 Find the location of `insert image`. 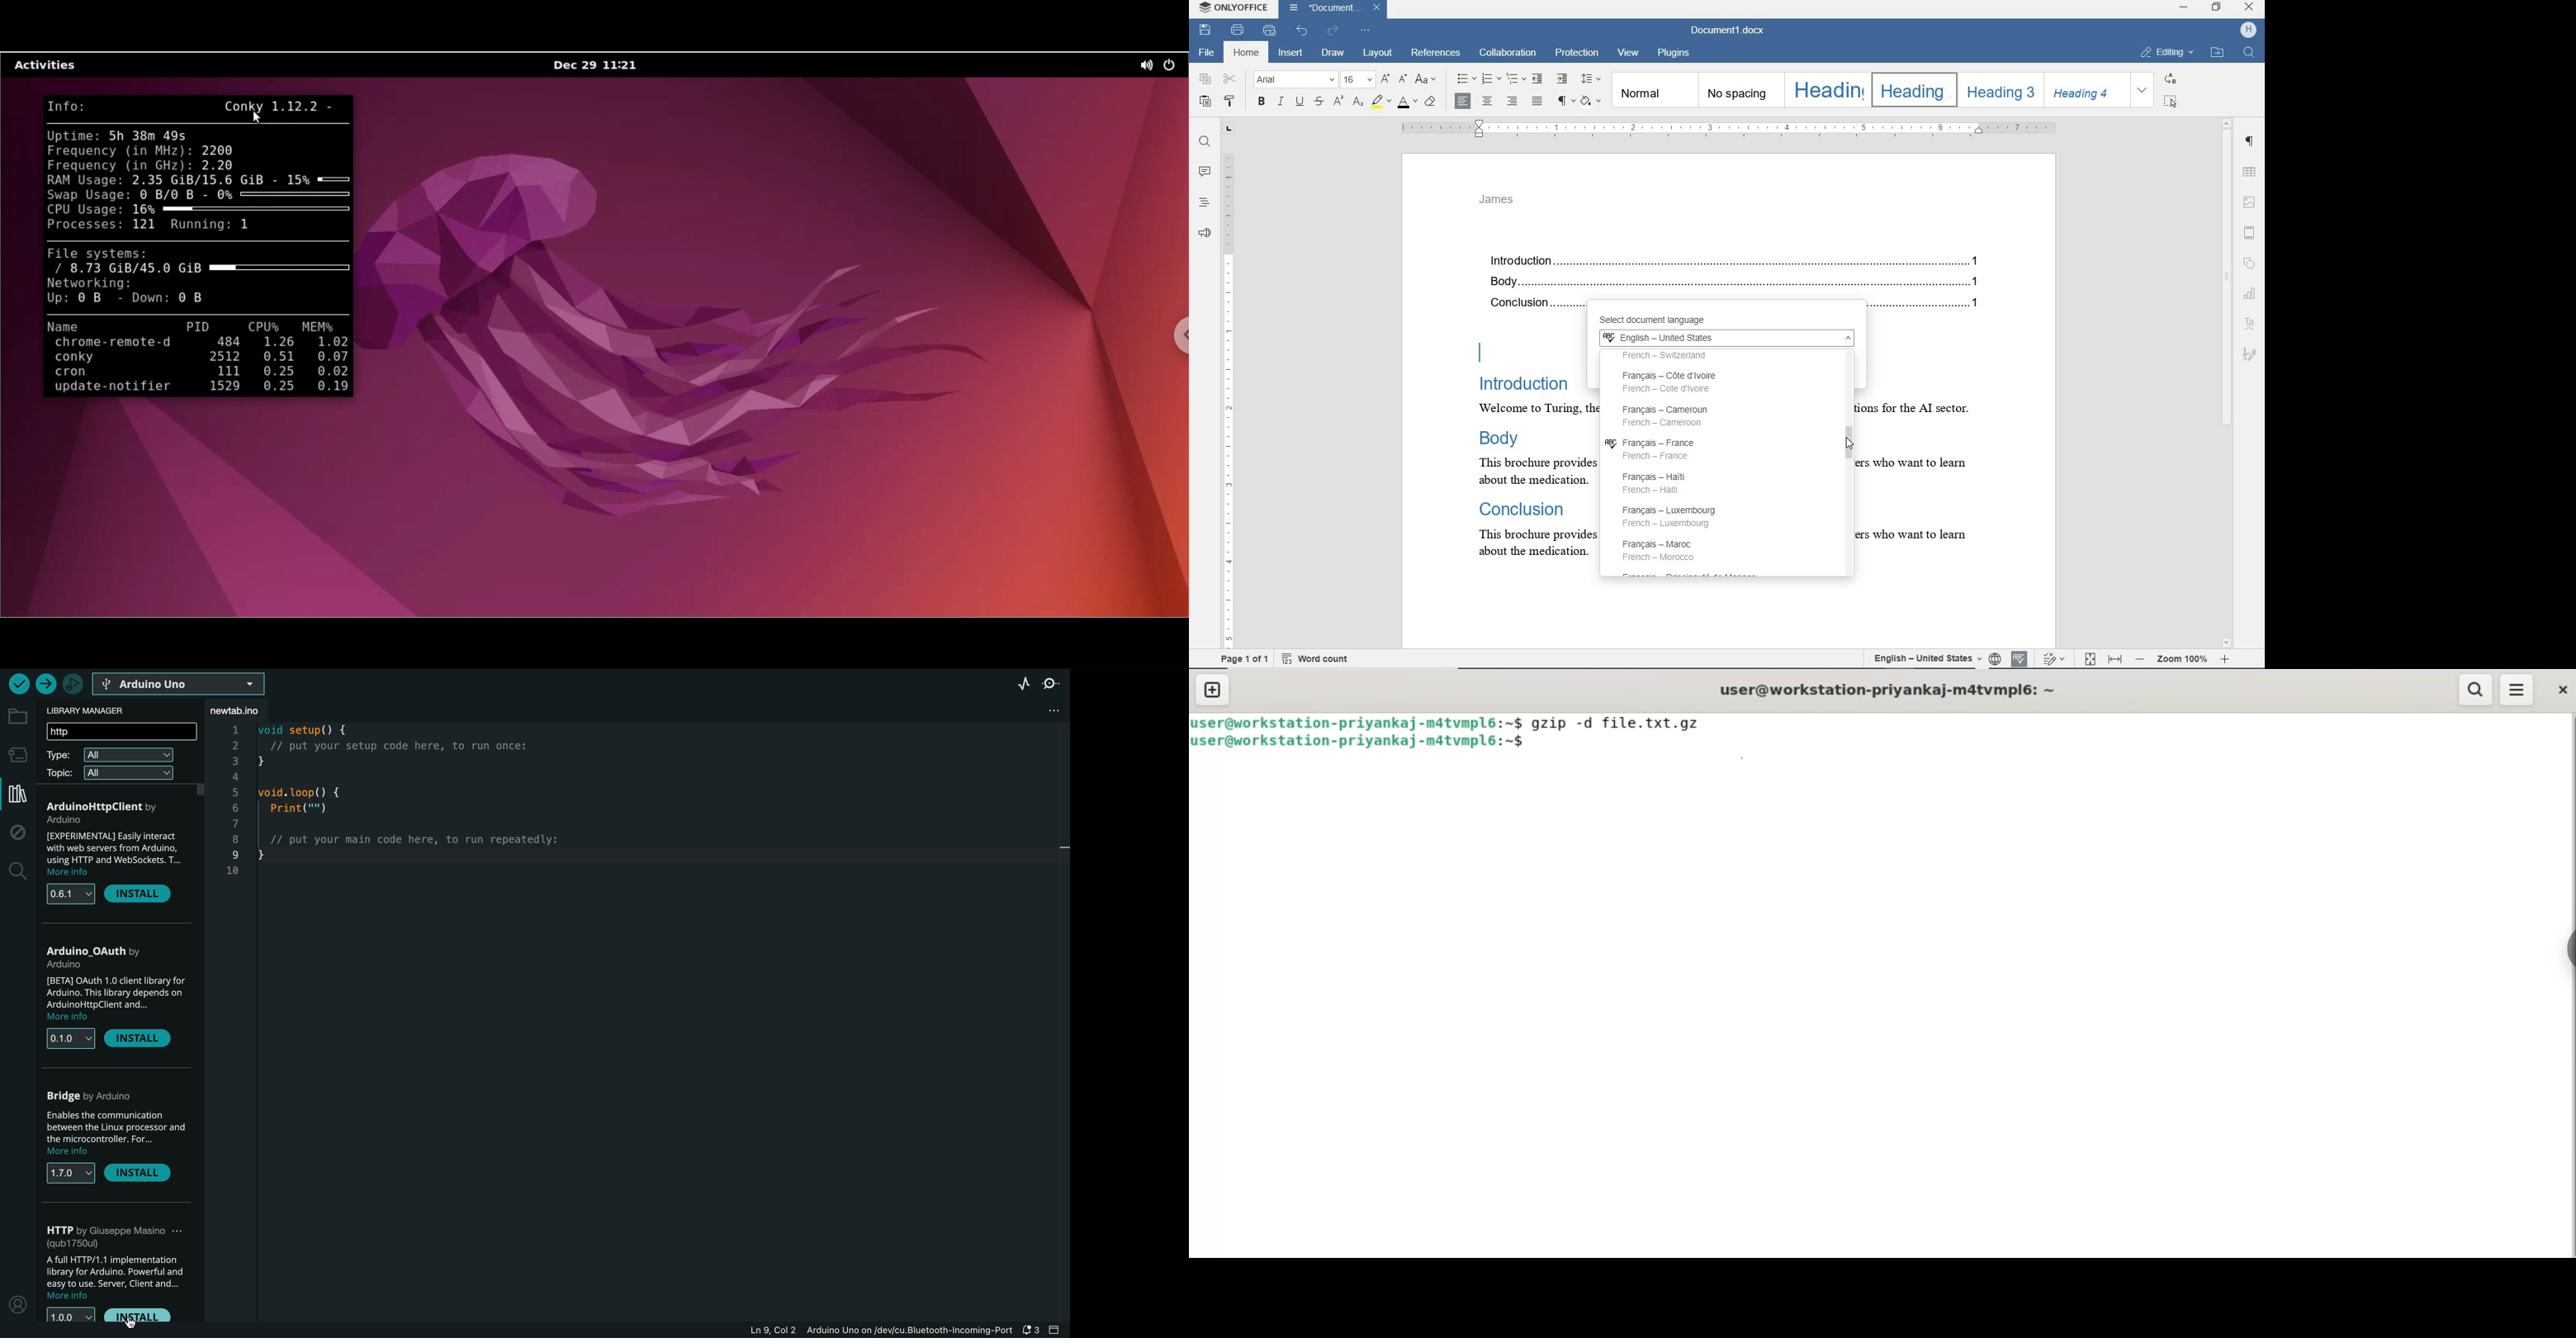

insert image is located at coordinates (2250, 202).